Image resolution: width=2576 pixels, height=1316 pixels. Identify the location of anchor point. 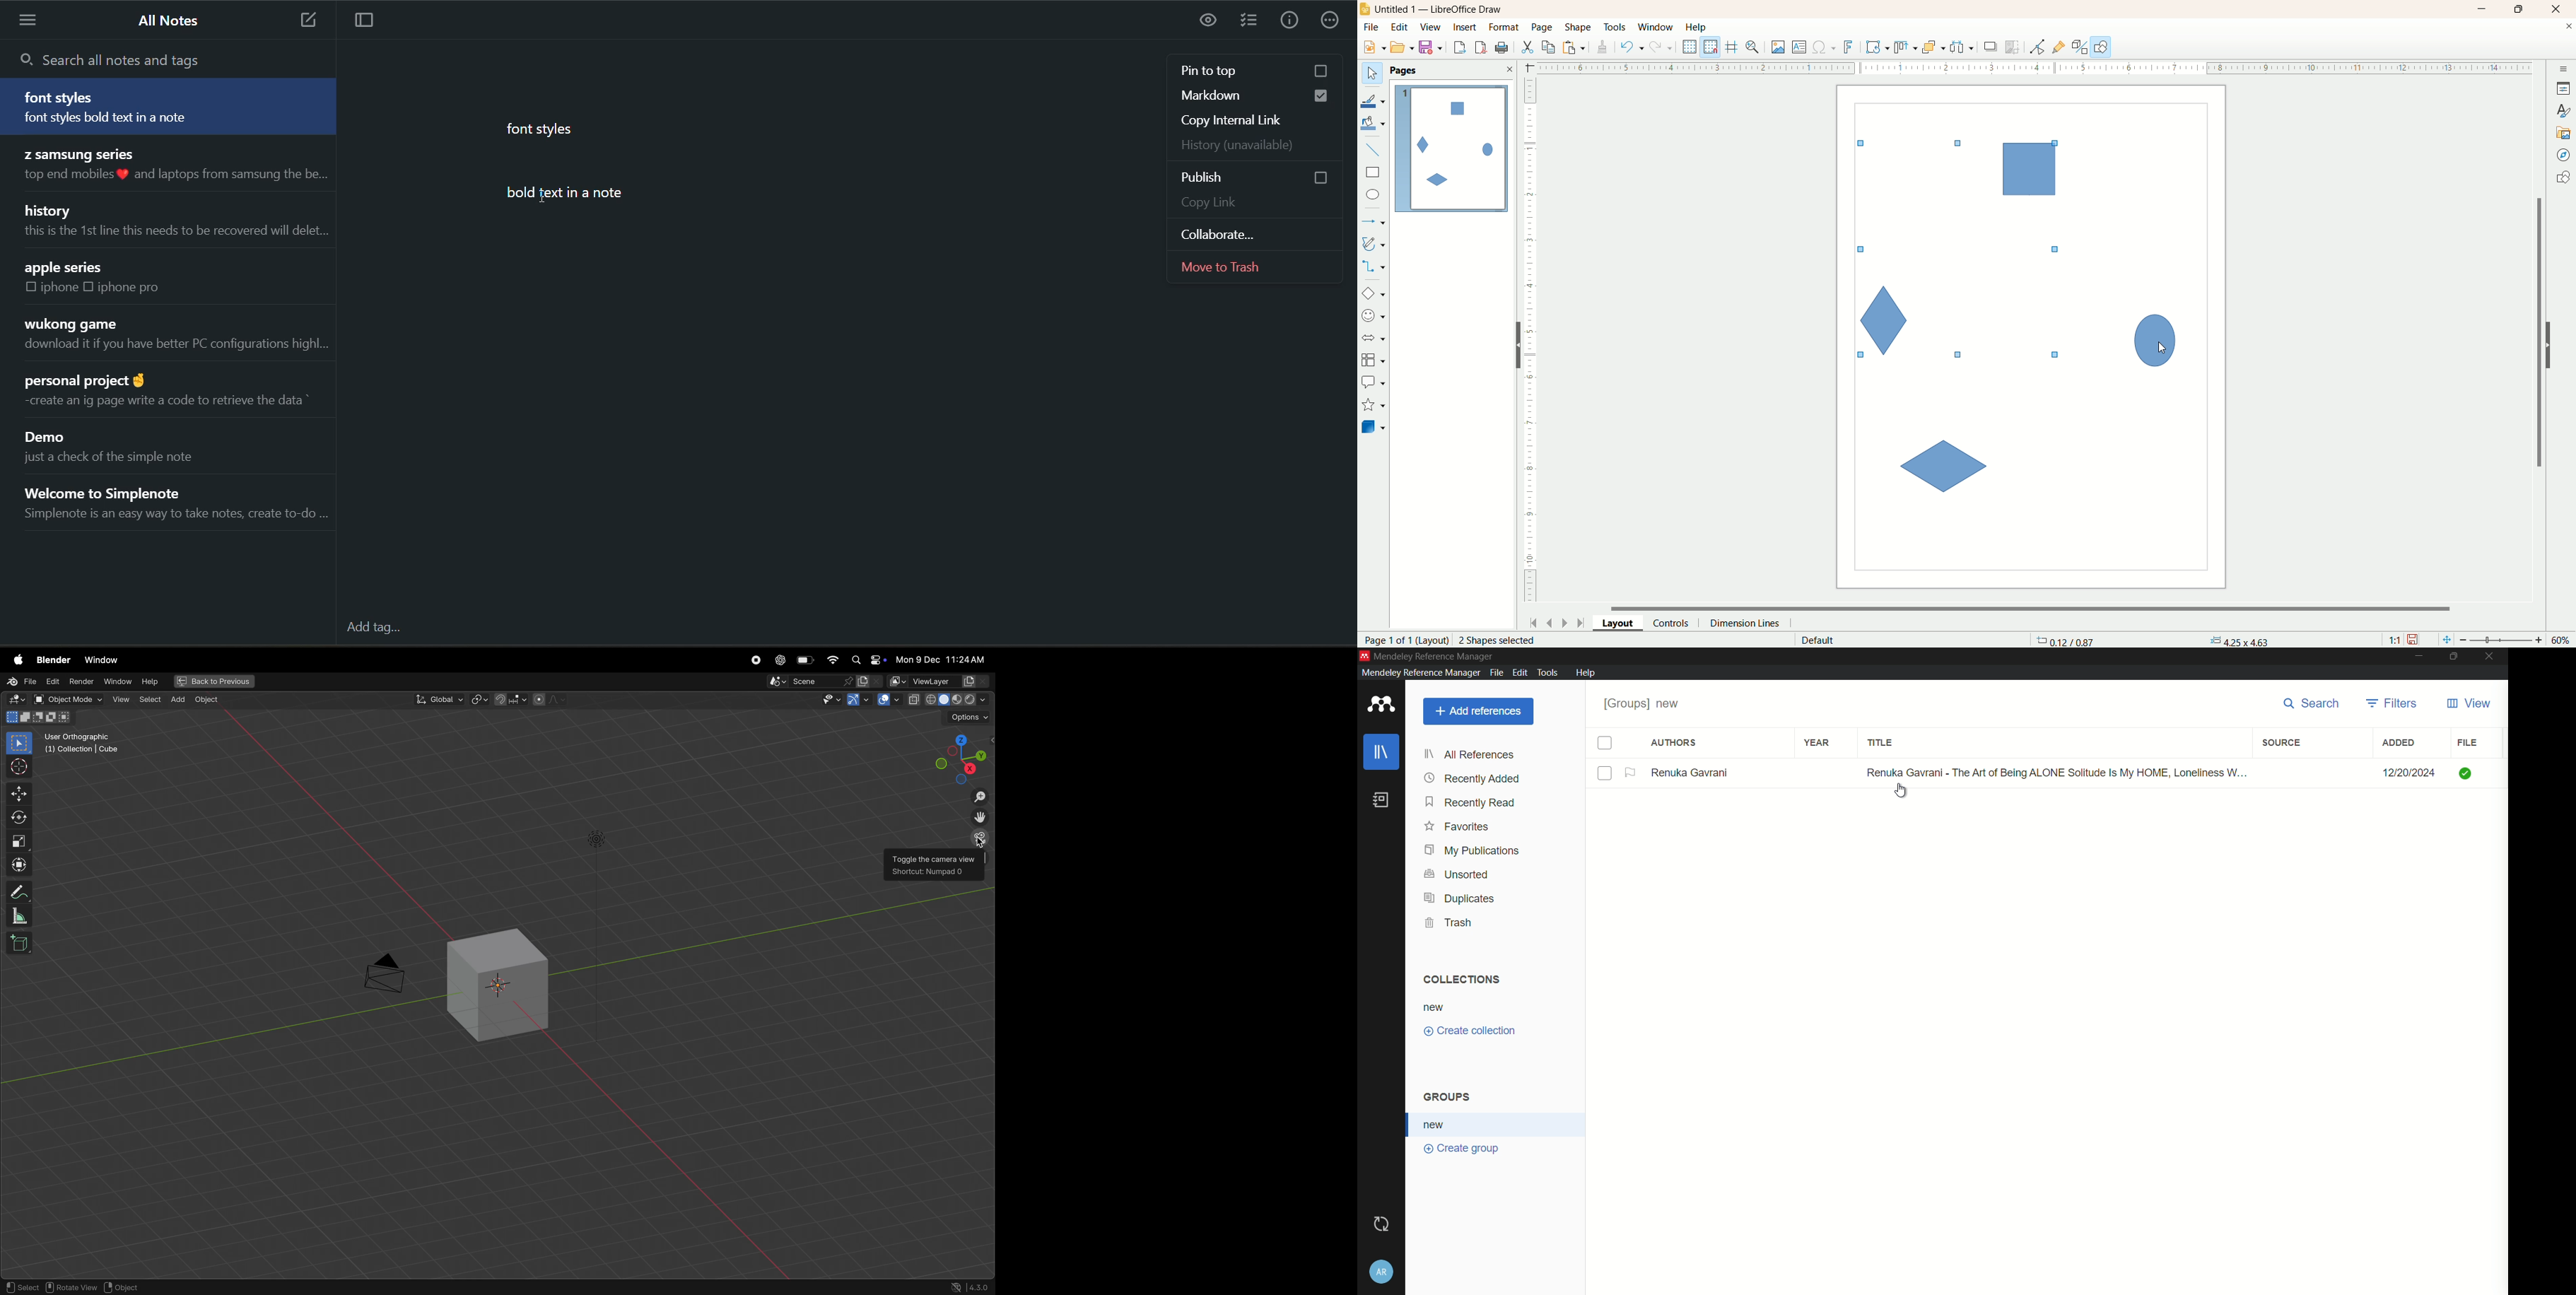
(2238, 641).